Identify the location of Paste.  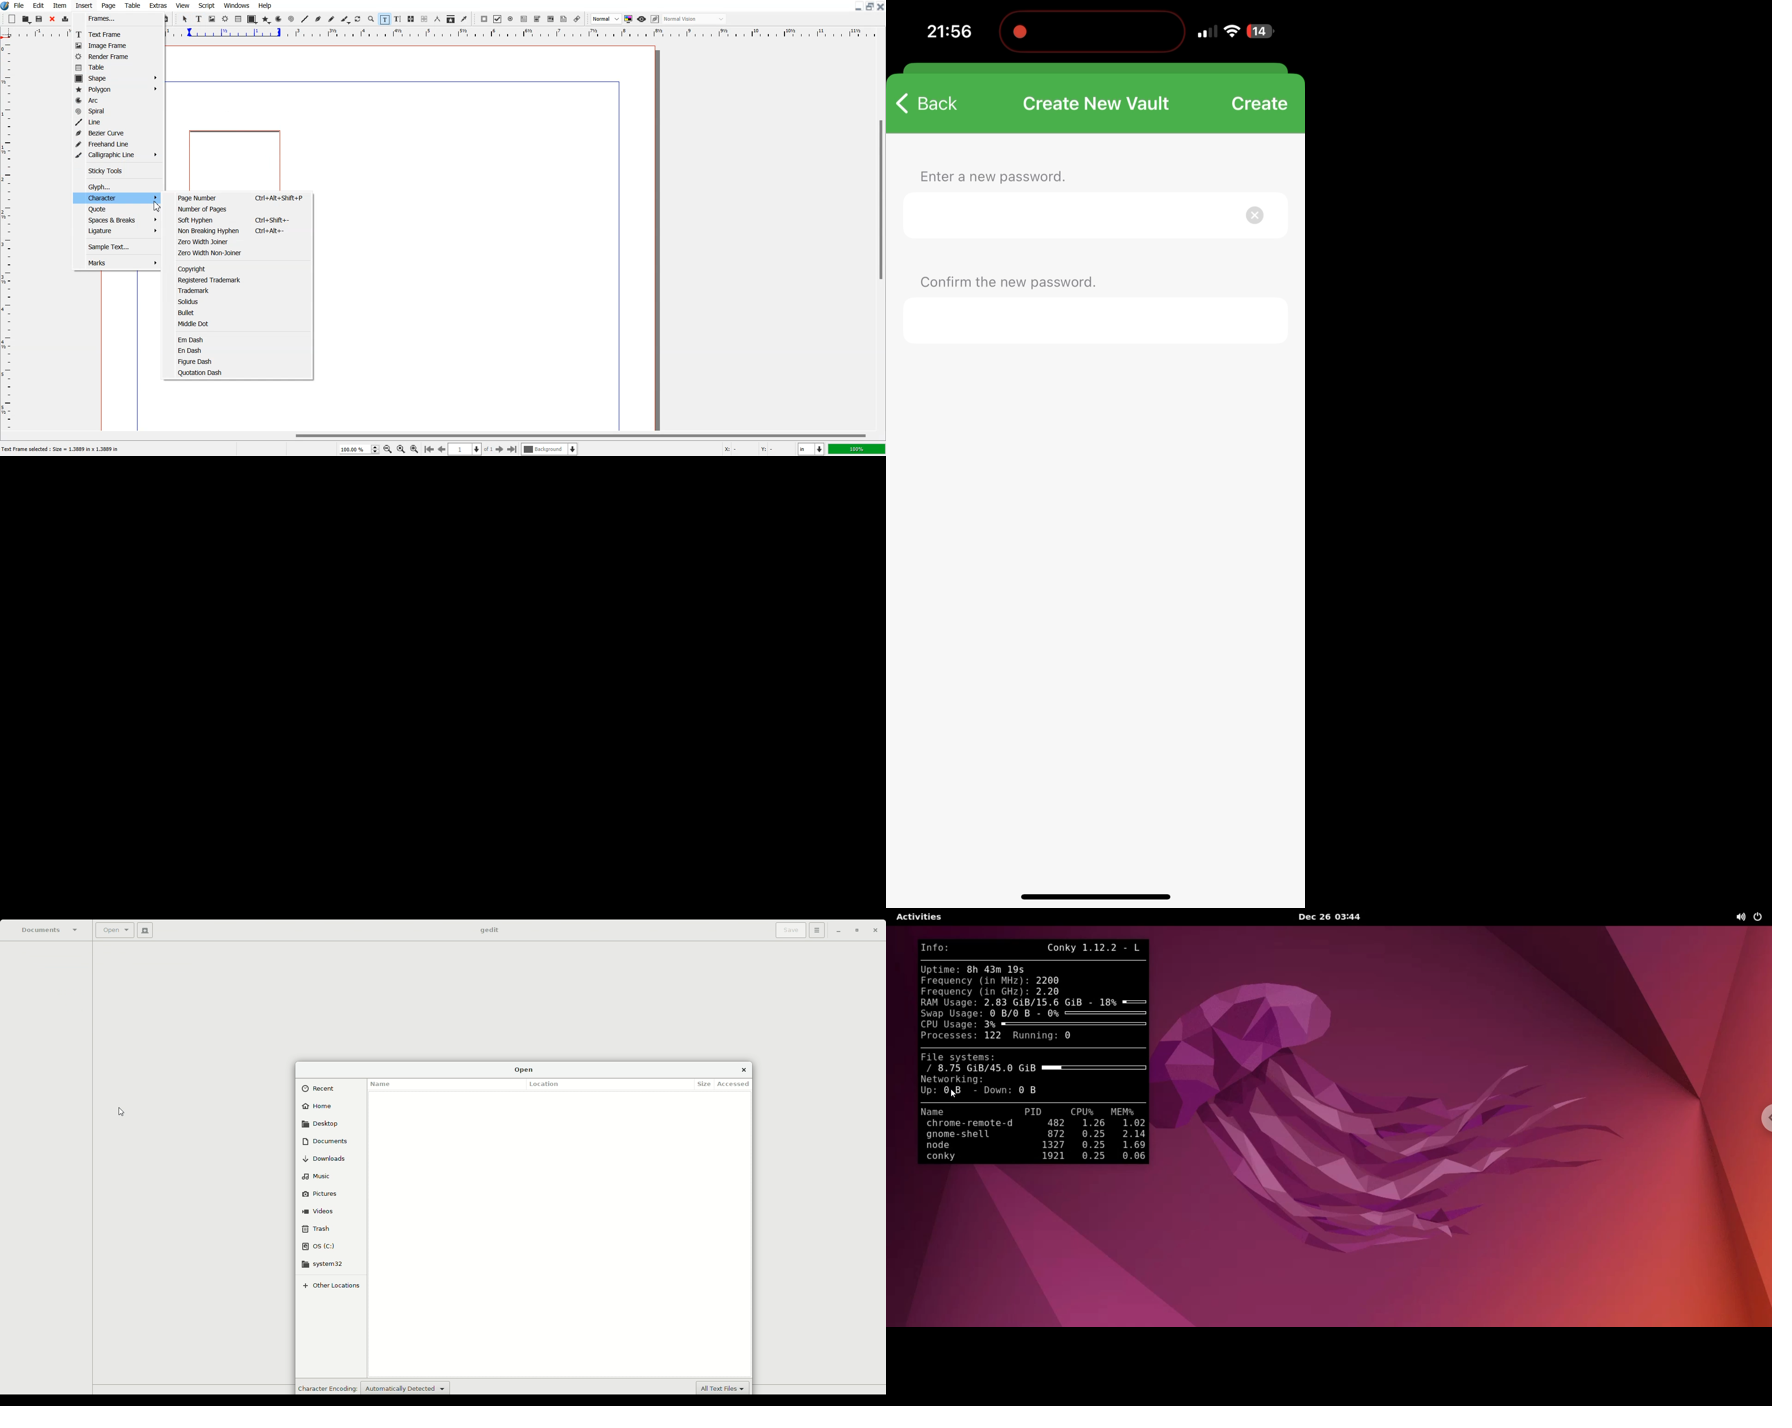
(165, 19).